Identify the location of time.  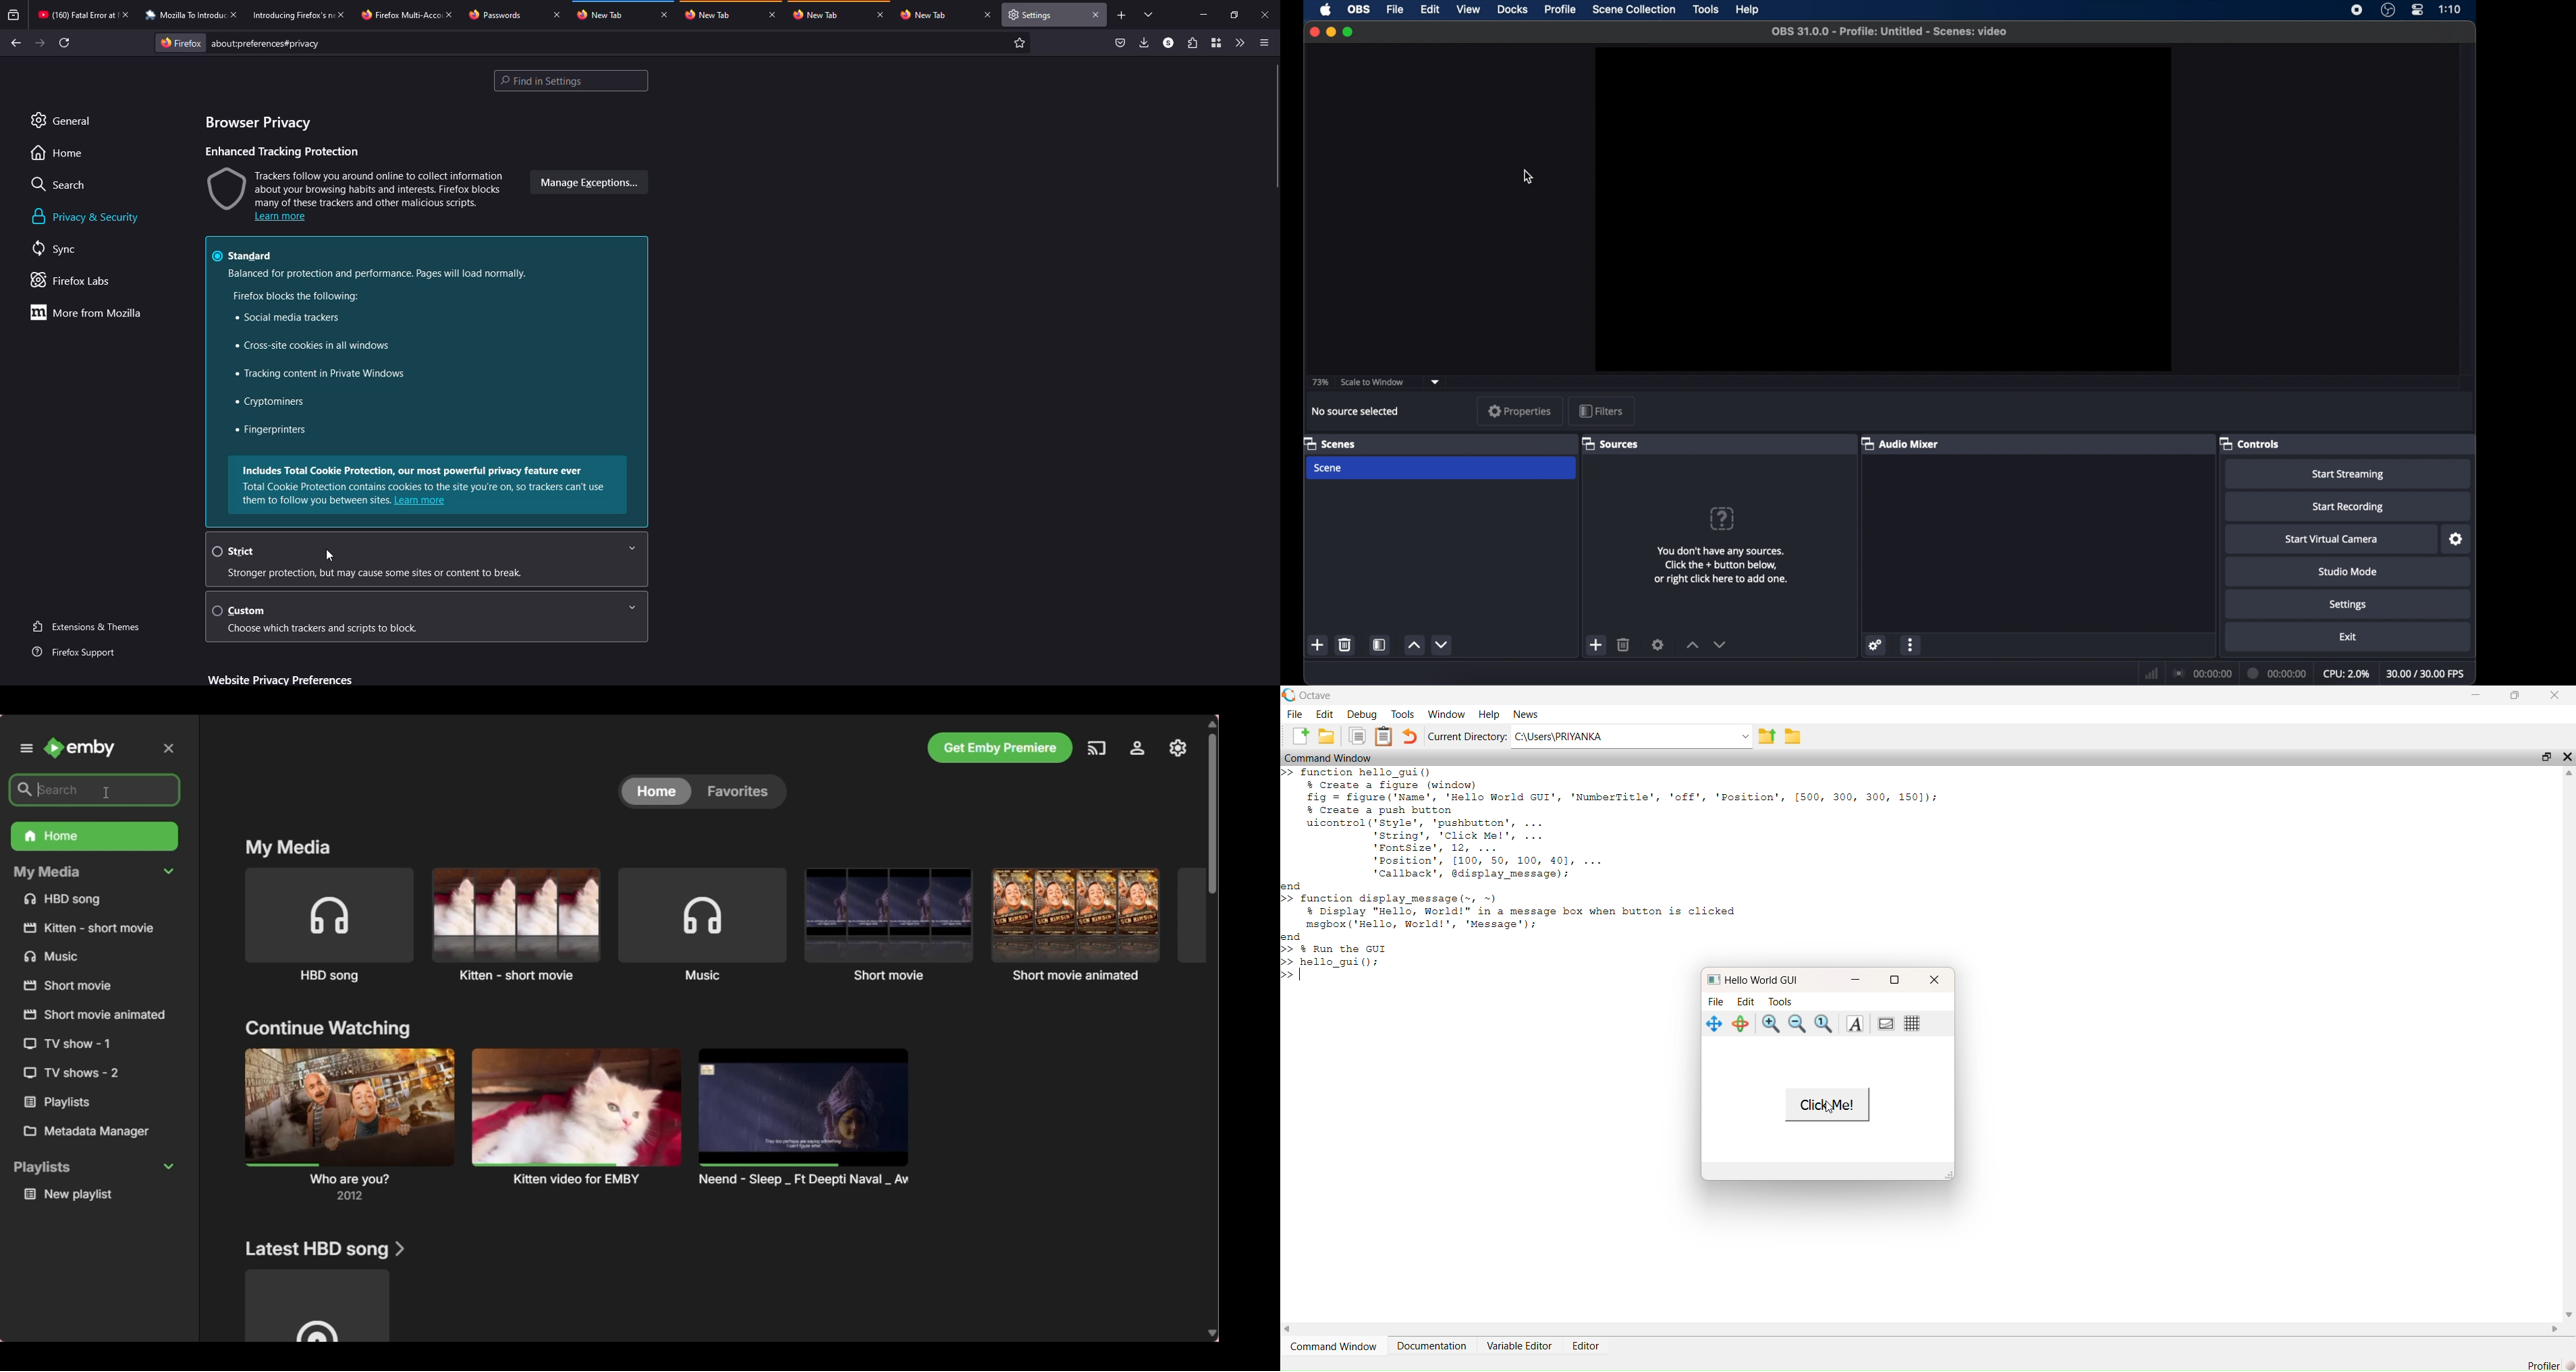
(2450, 9).